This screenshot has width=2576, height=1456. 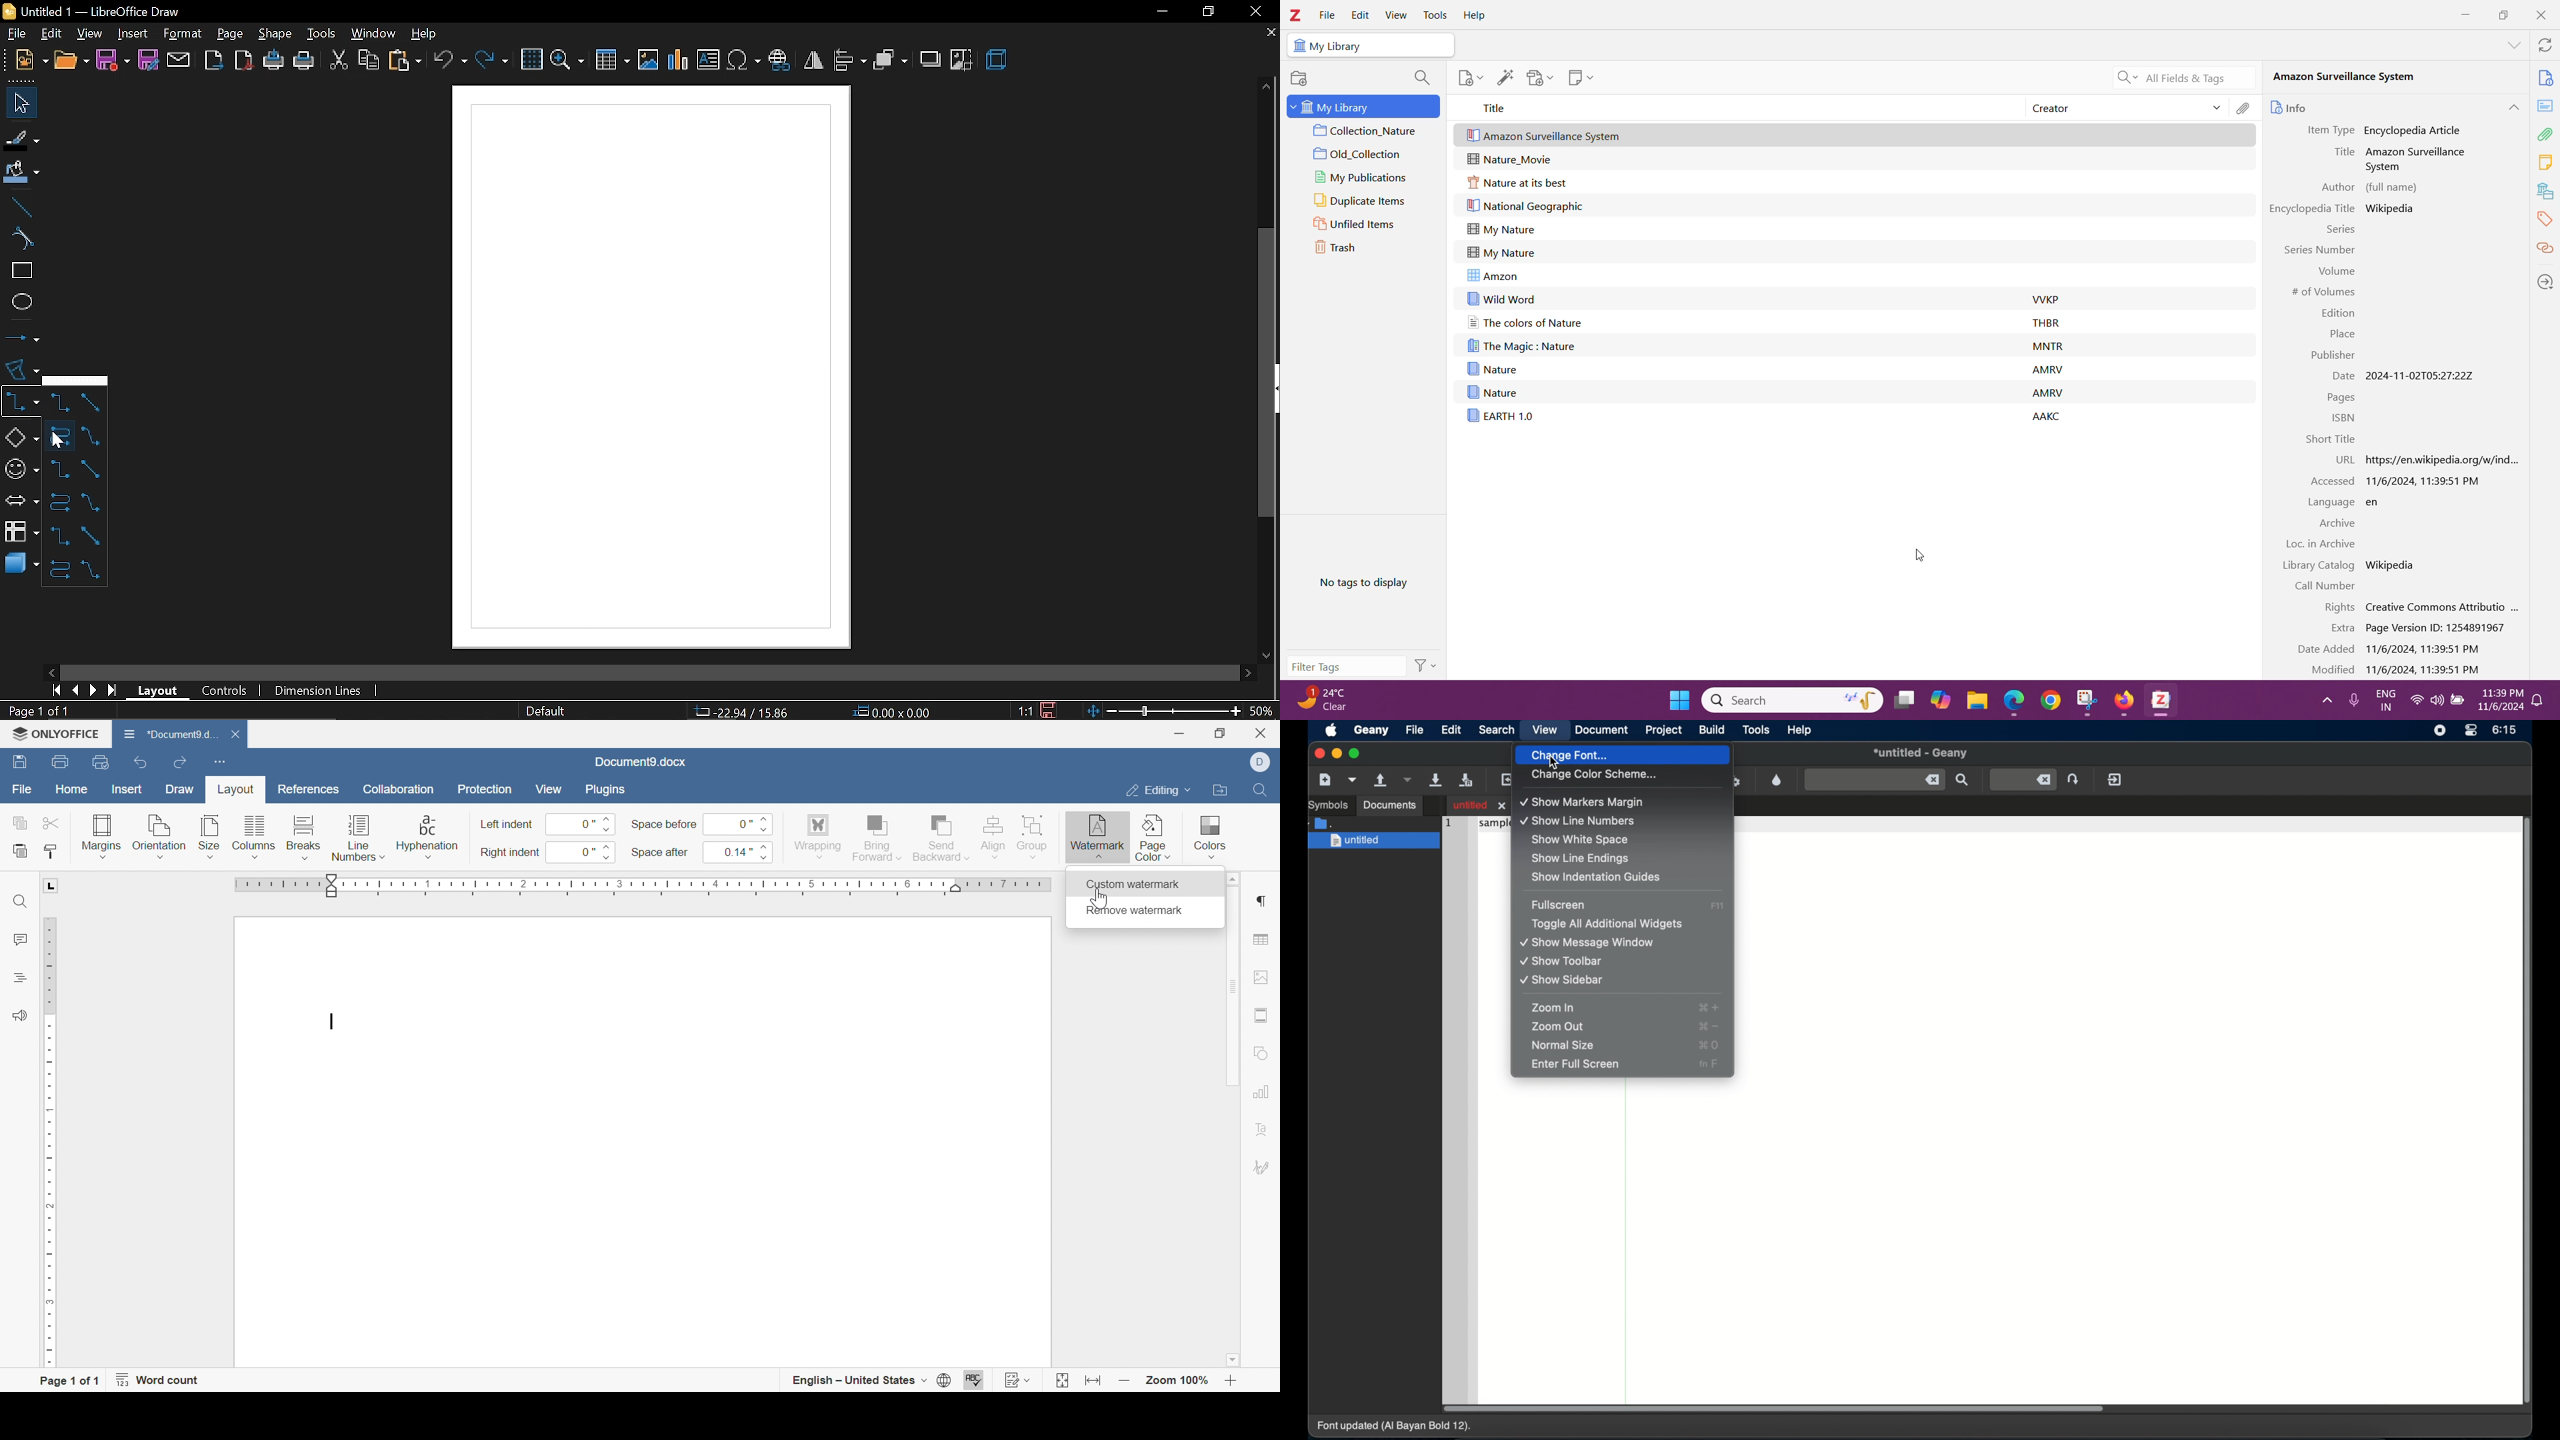 What do you see at coordinates (1373, 176) in the screenshot?
I see `My Publications` at bounding box center [1373, 176].